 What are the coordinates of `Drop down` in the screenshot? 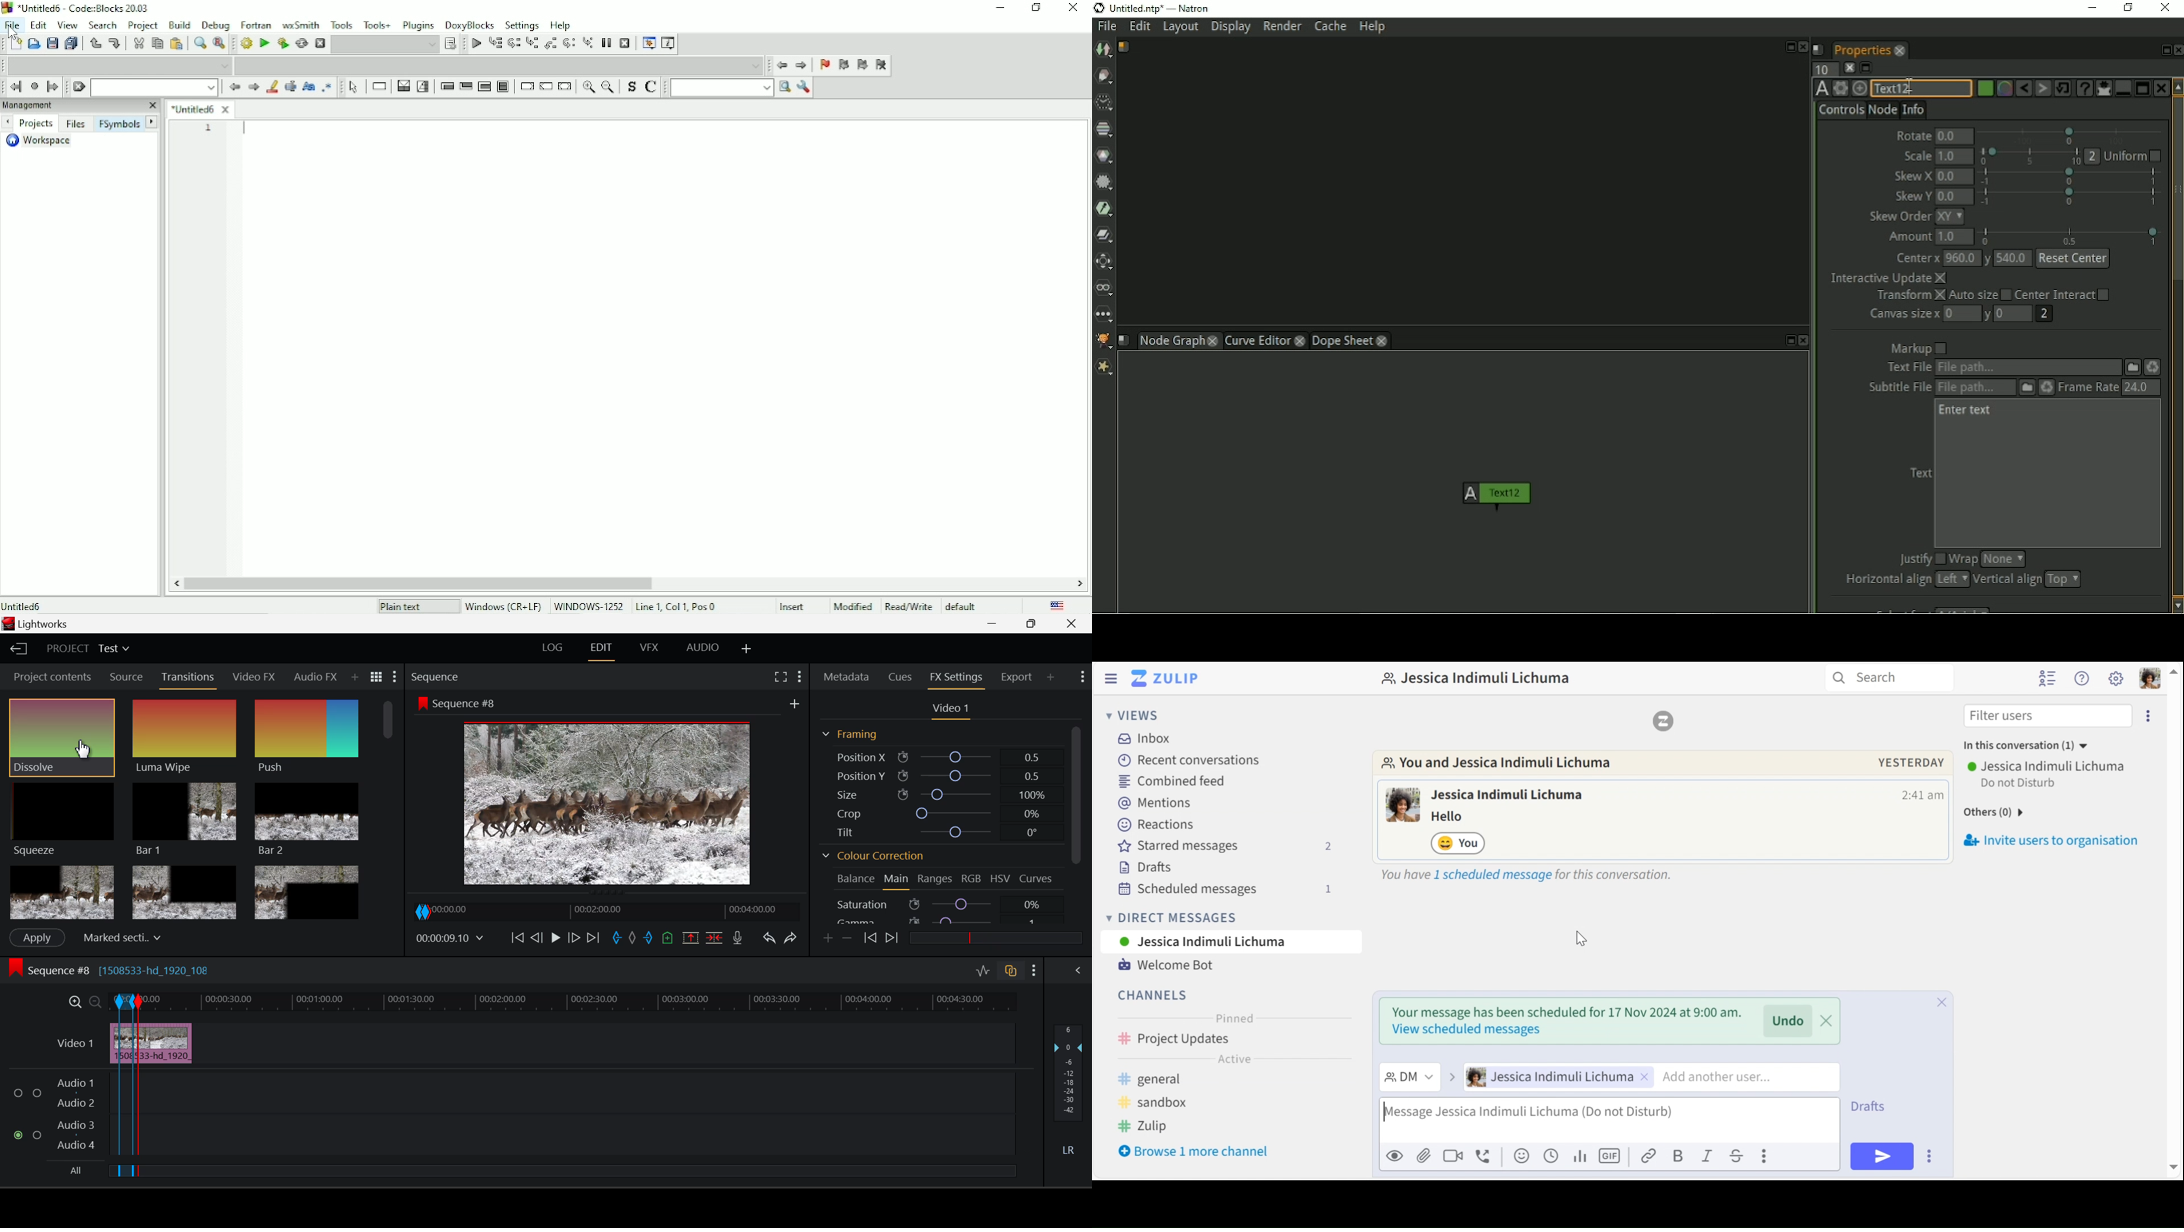 It's located at (385, 45).